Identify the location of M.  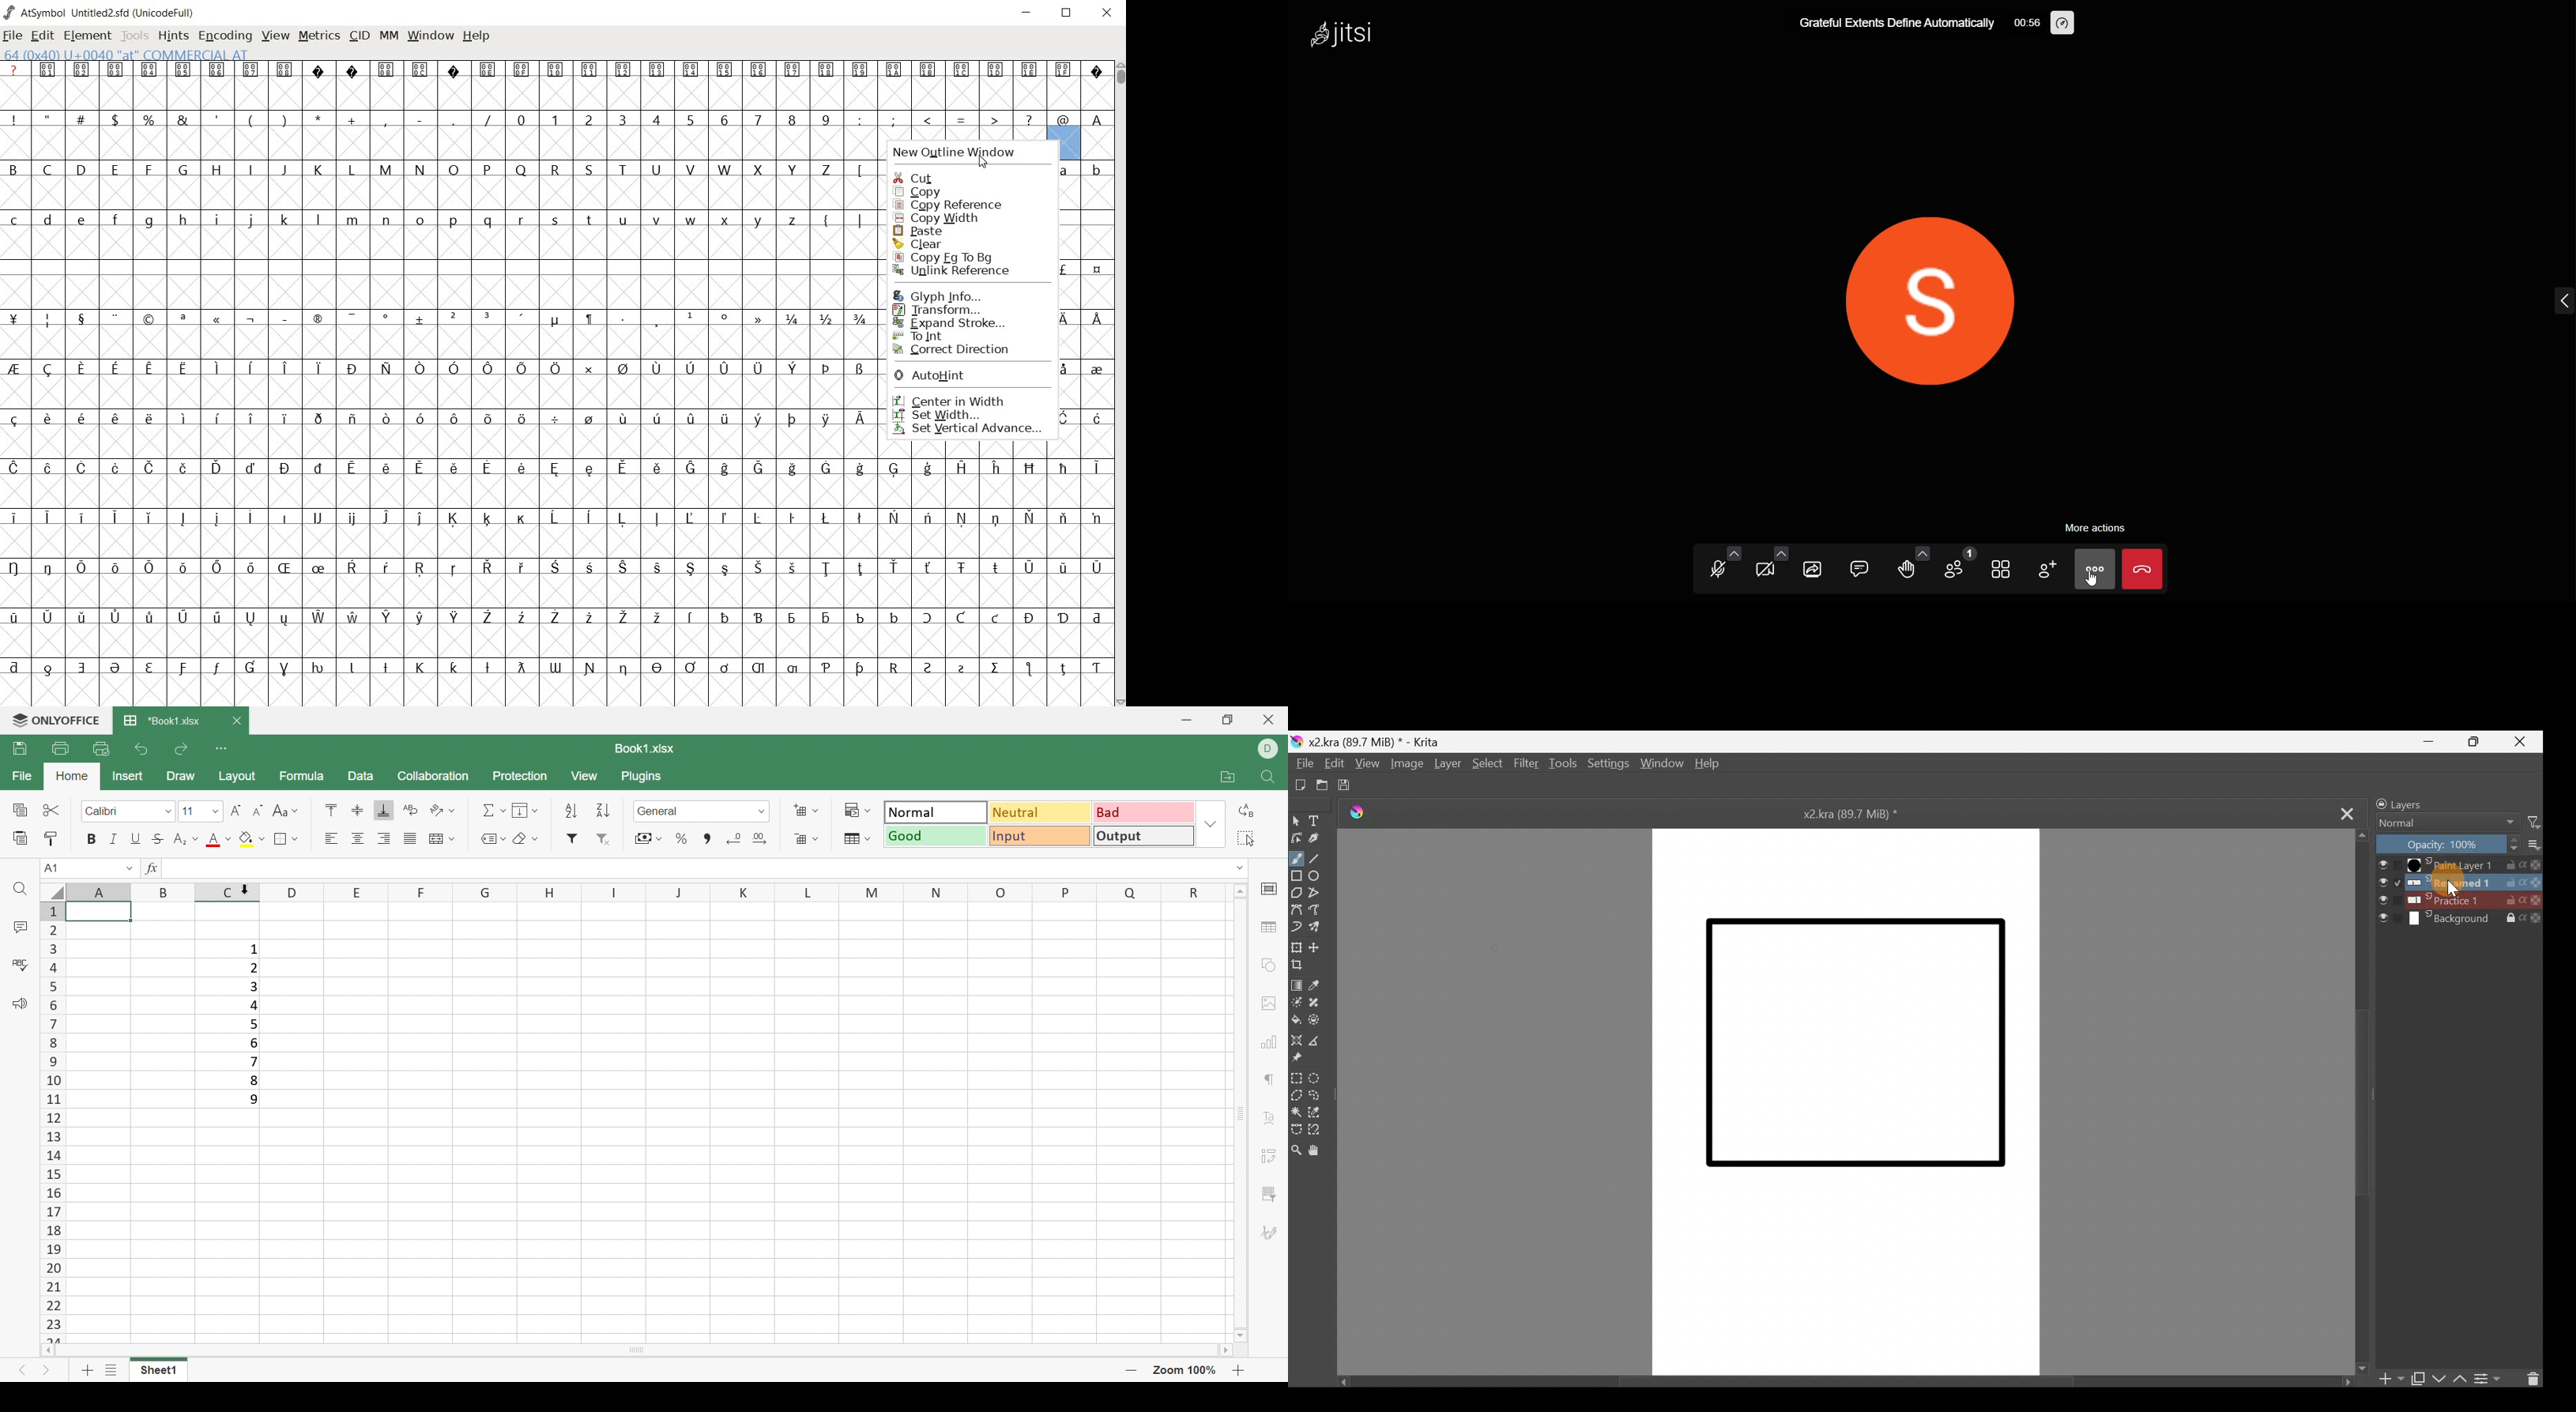
(871, 894).